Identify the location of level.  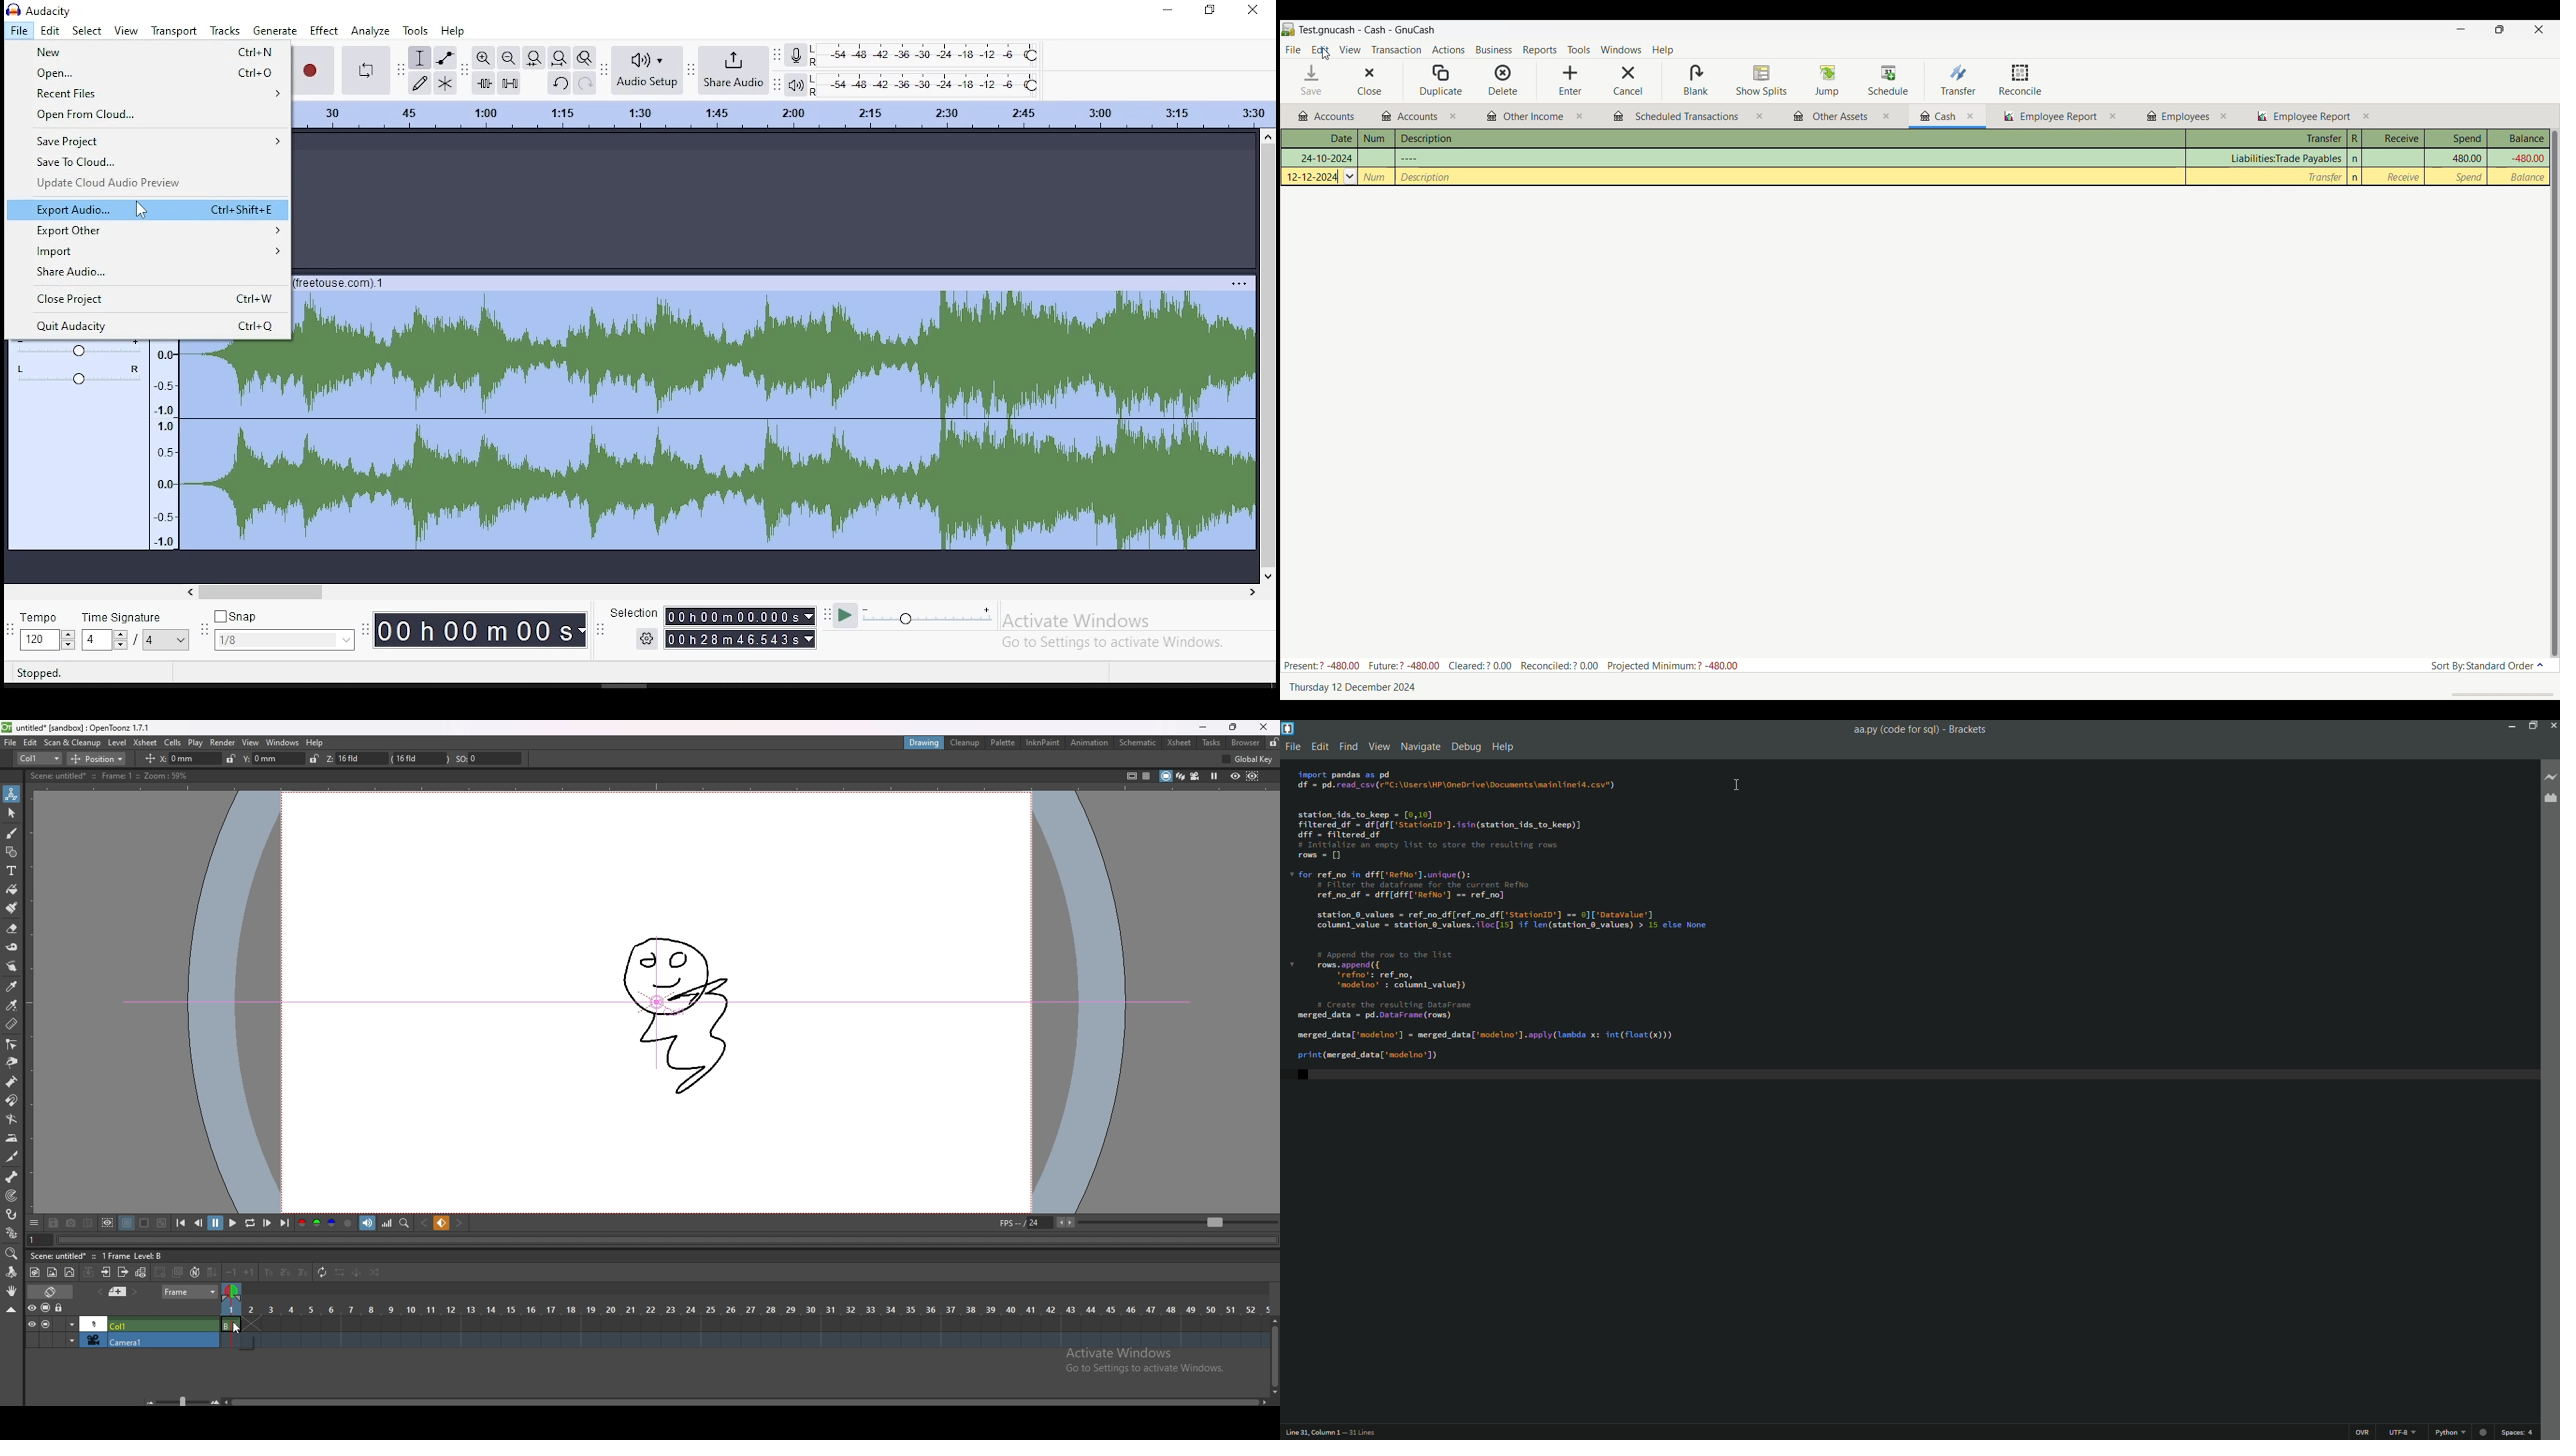
(117, 743).